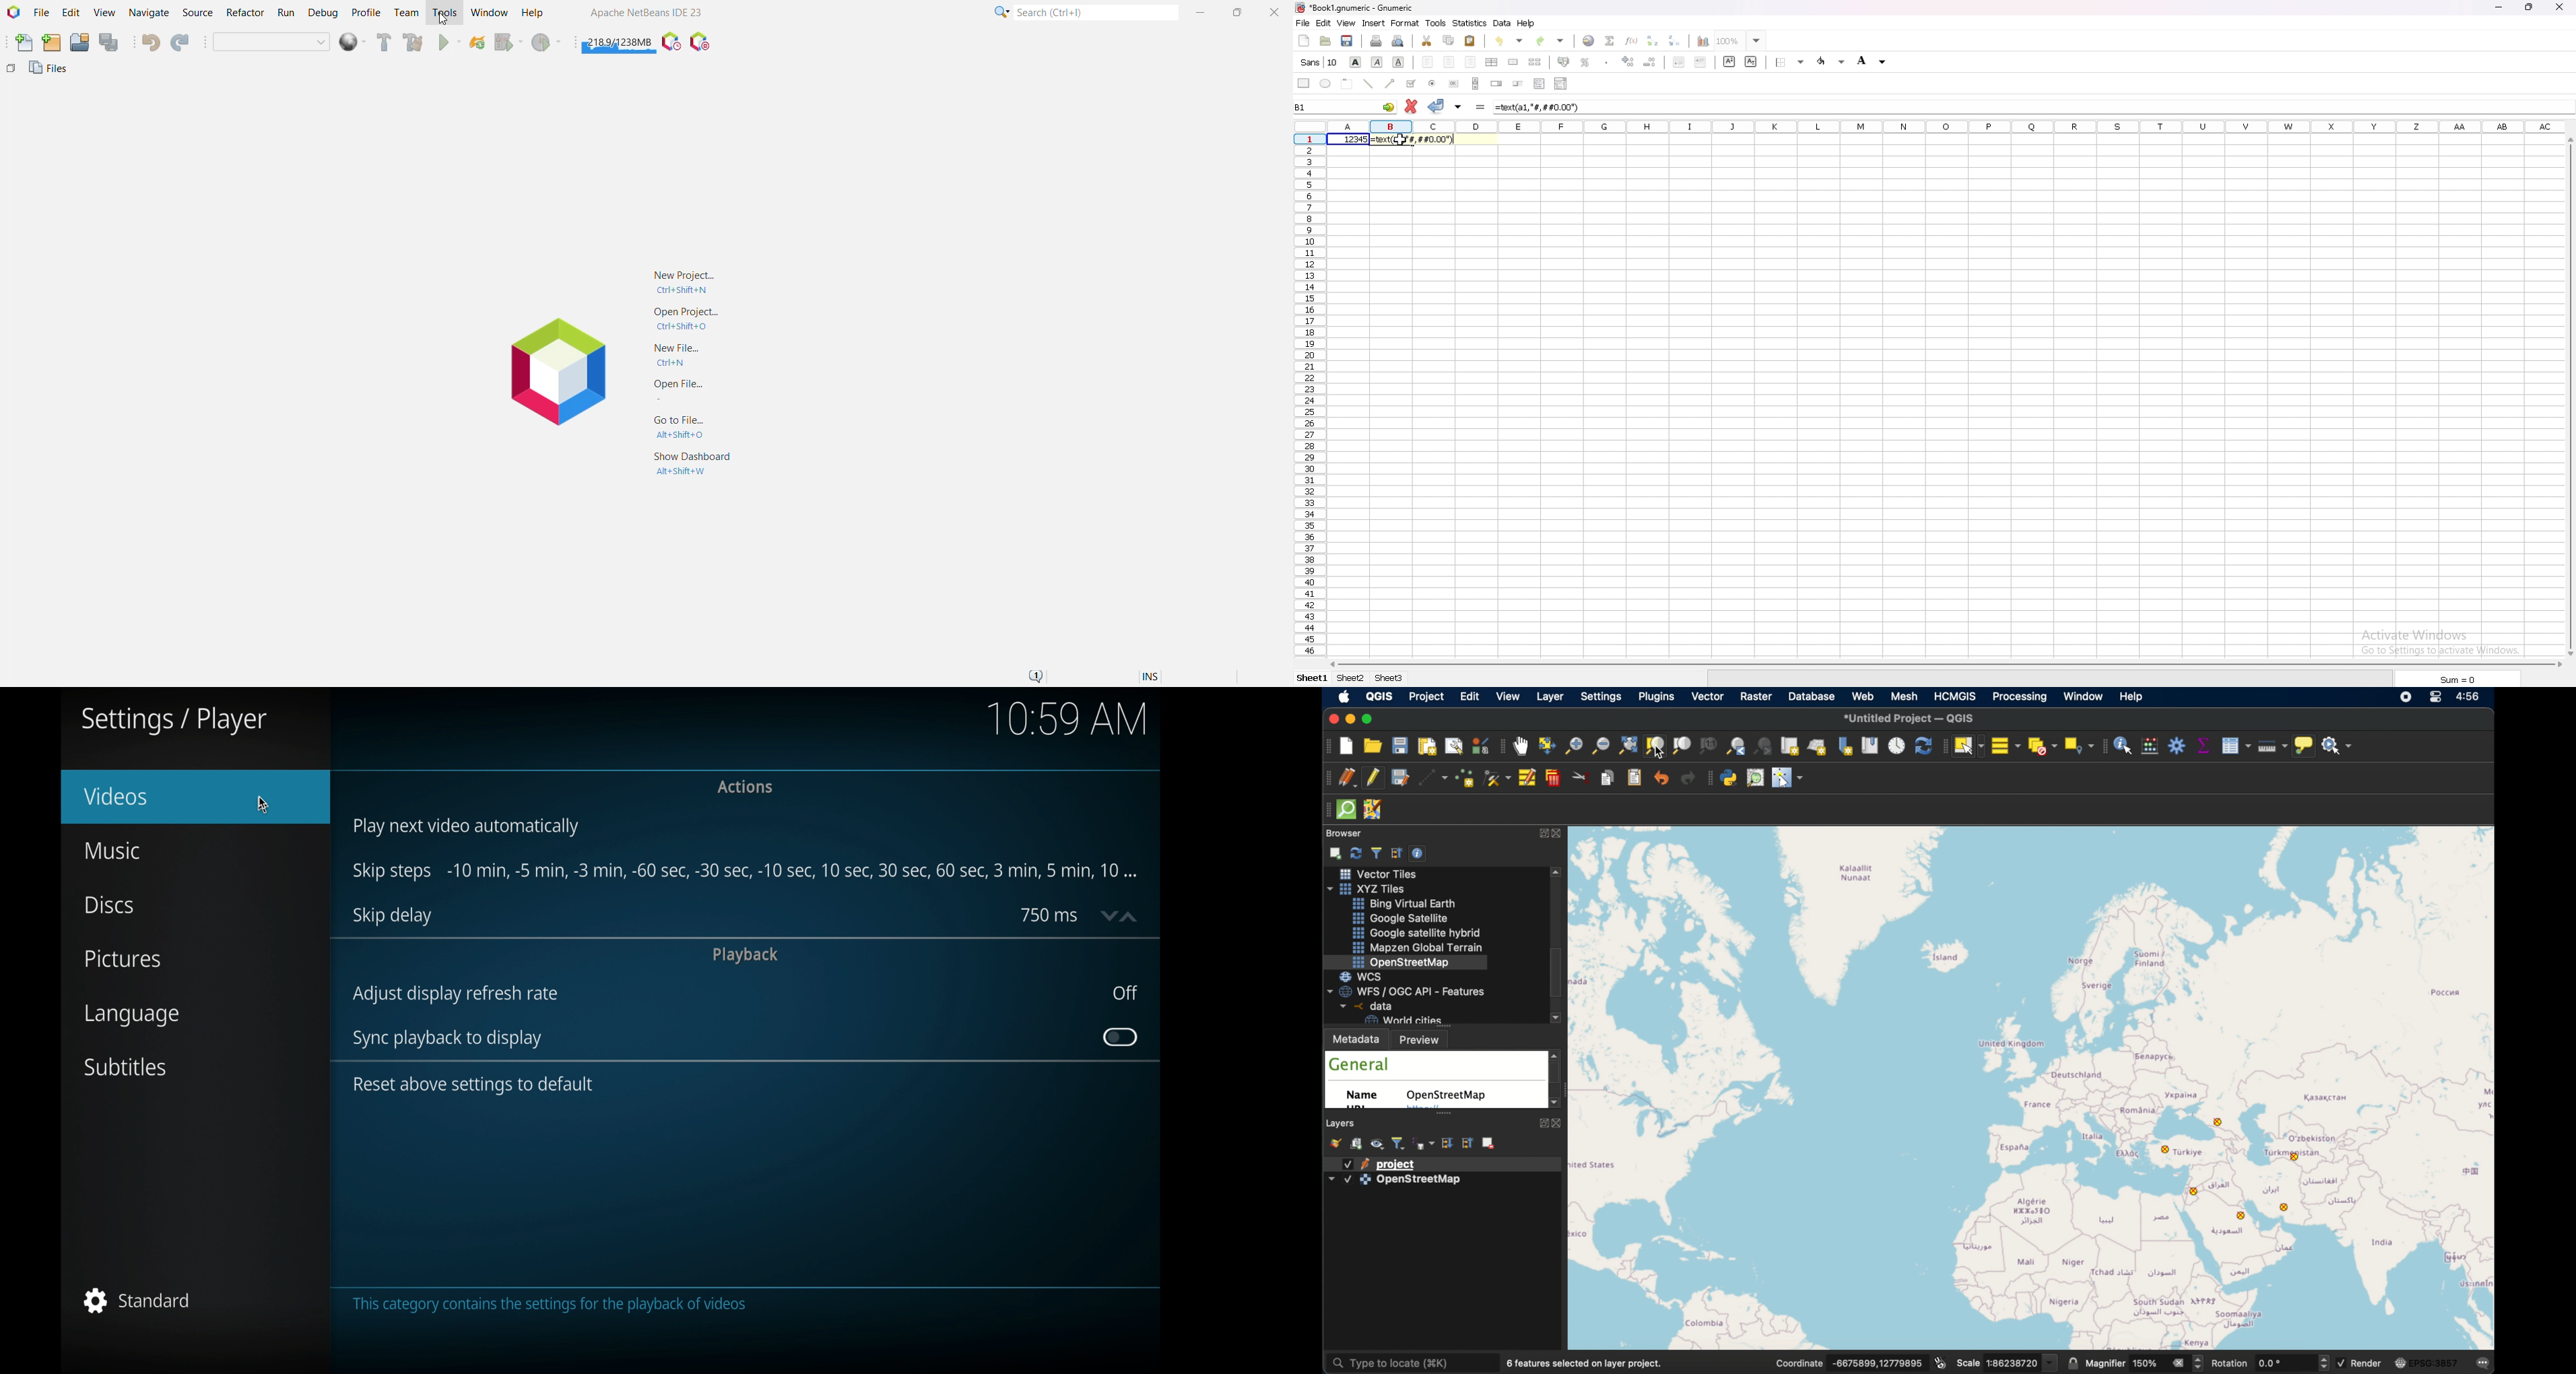  Describe the element at coordinates (1357, 1038) in the screenshot. I see `metadata` at that location.